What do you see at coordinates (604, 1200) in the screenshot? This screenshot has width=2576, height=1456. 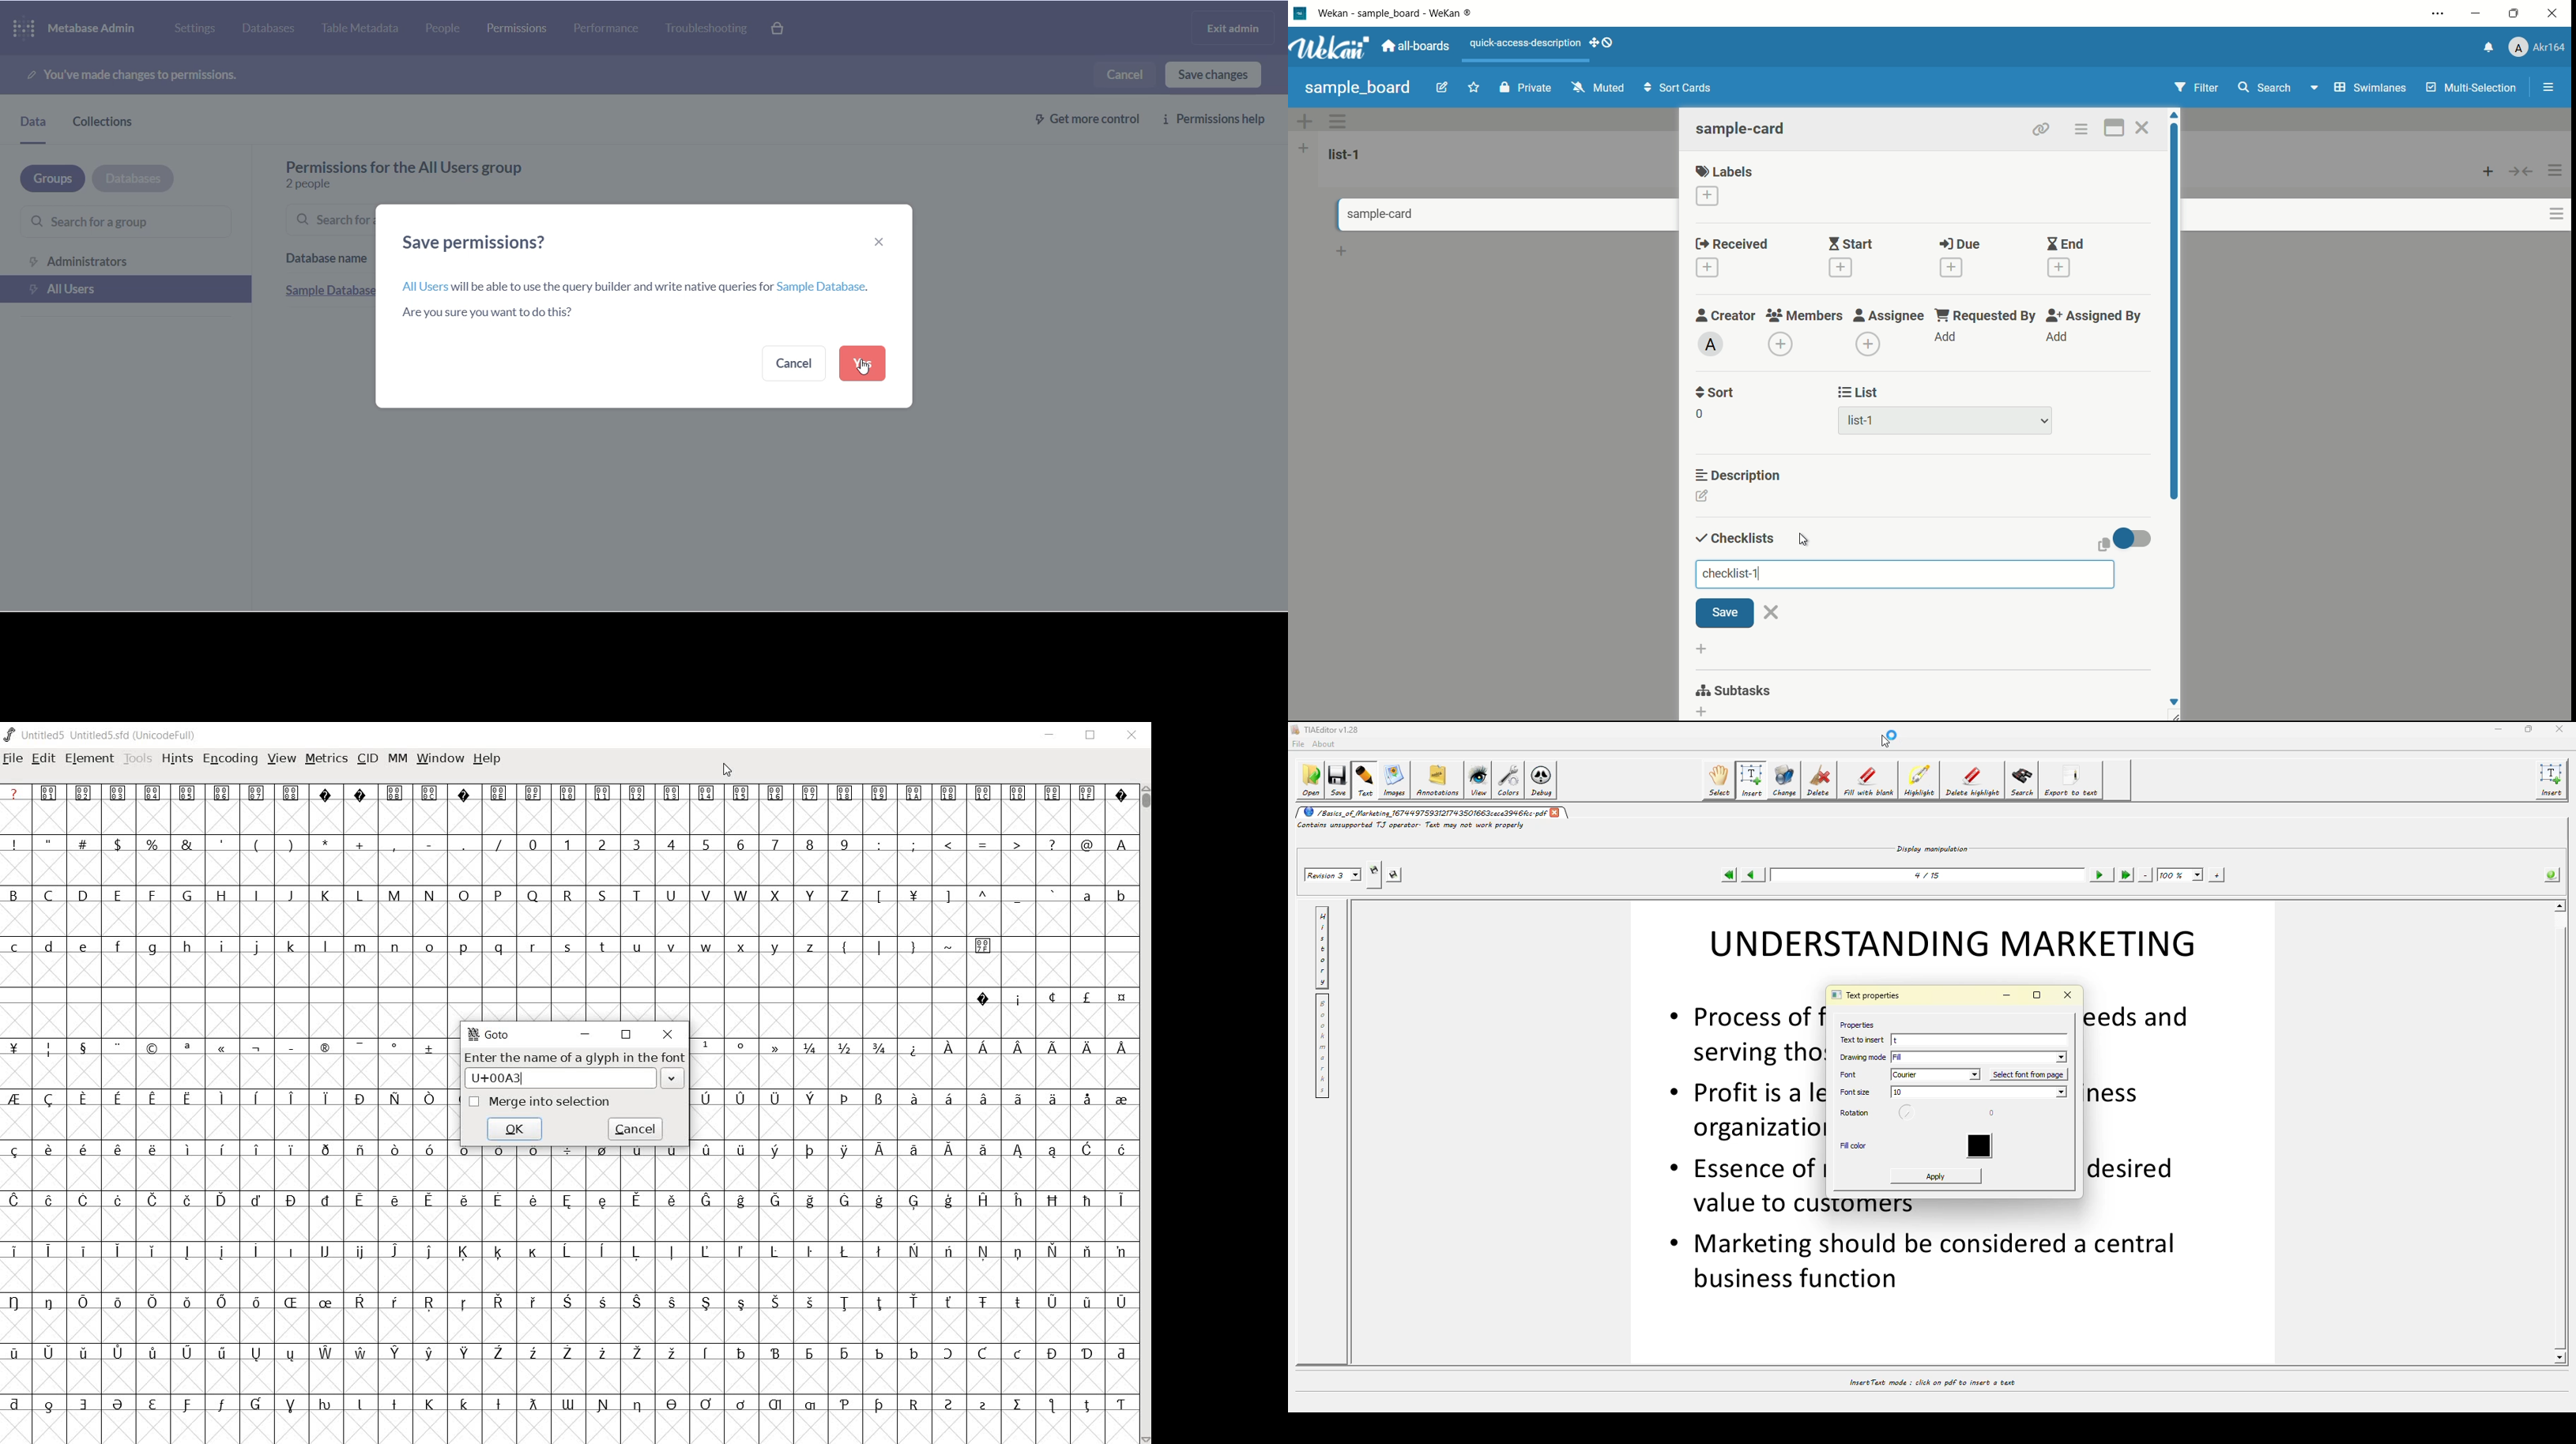 I see `Symbol` at bounding box center [604, 1200].